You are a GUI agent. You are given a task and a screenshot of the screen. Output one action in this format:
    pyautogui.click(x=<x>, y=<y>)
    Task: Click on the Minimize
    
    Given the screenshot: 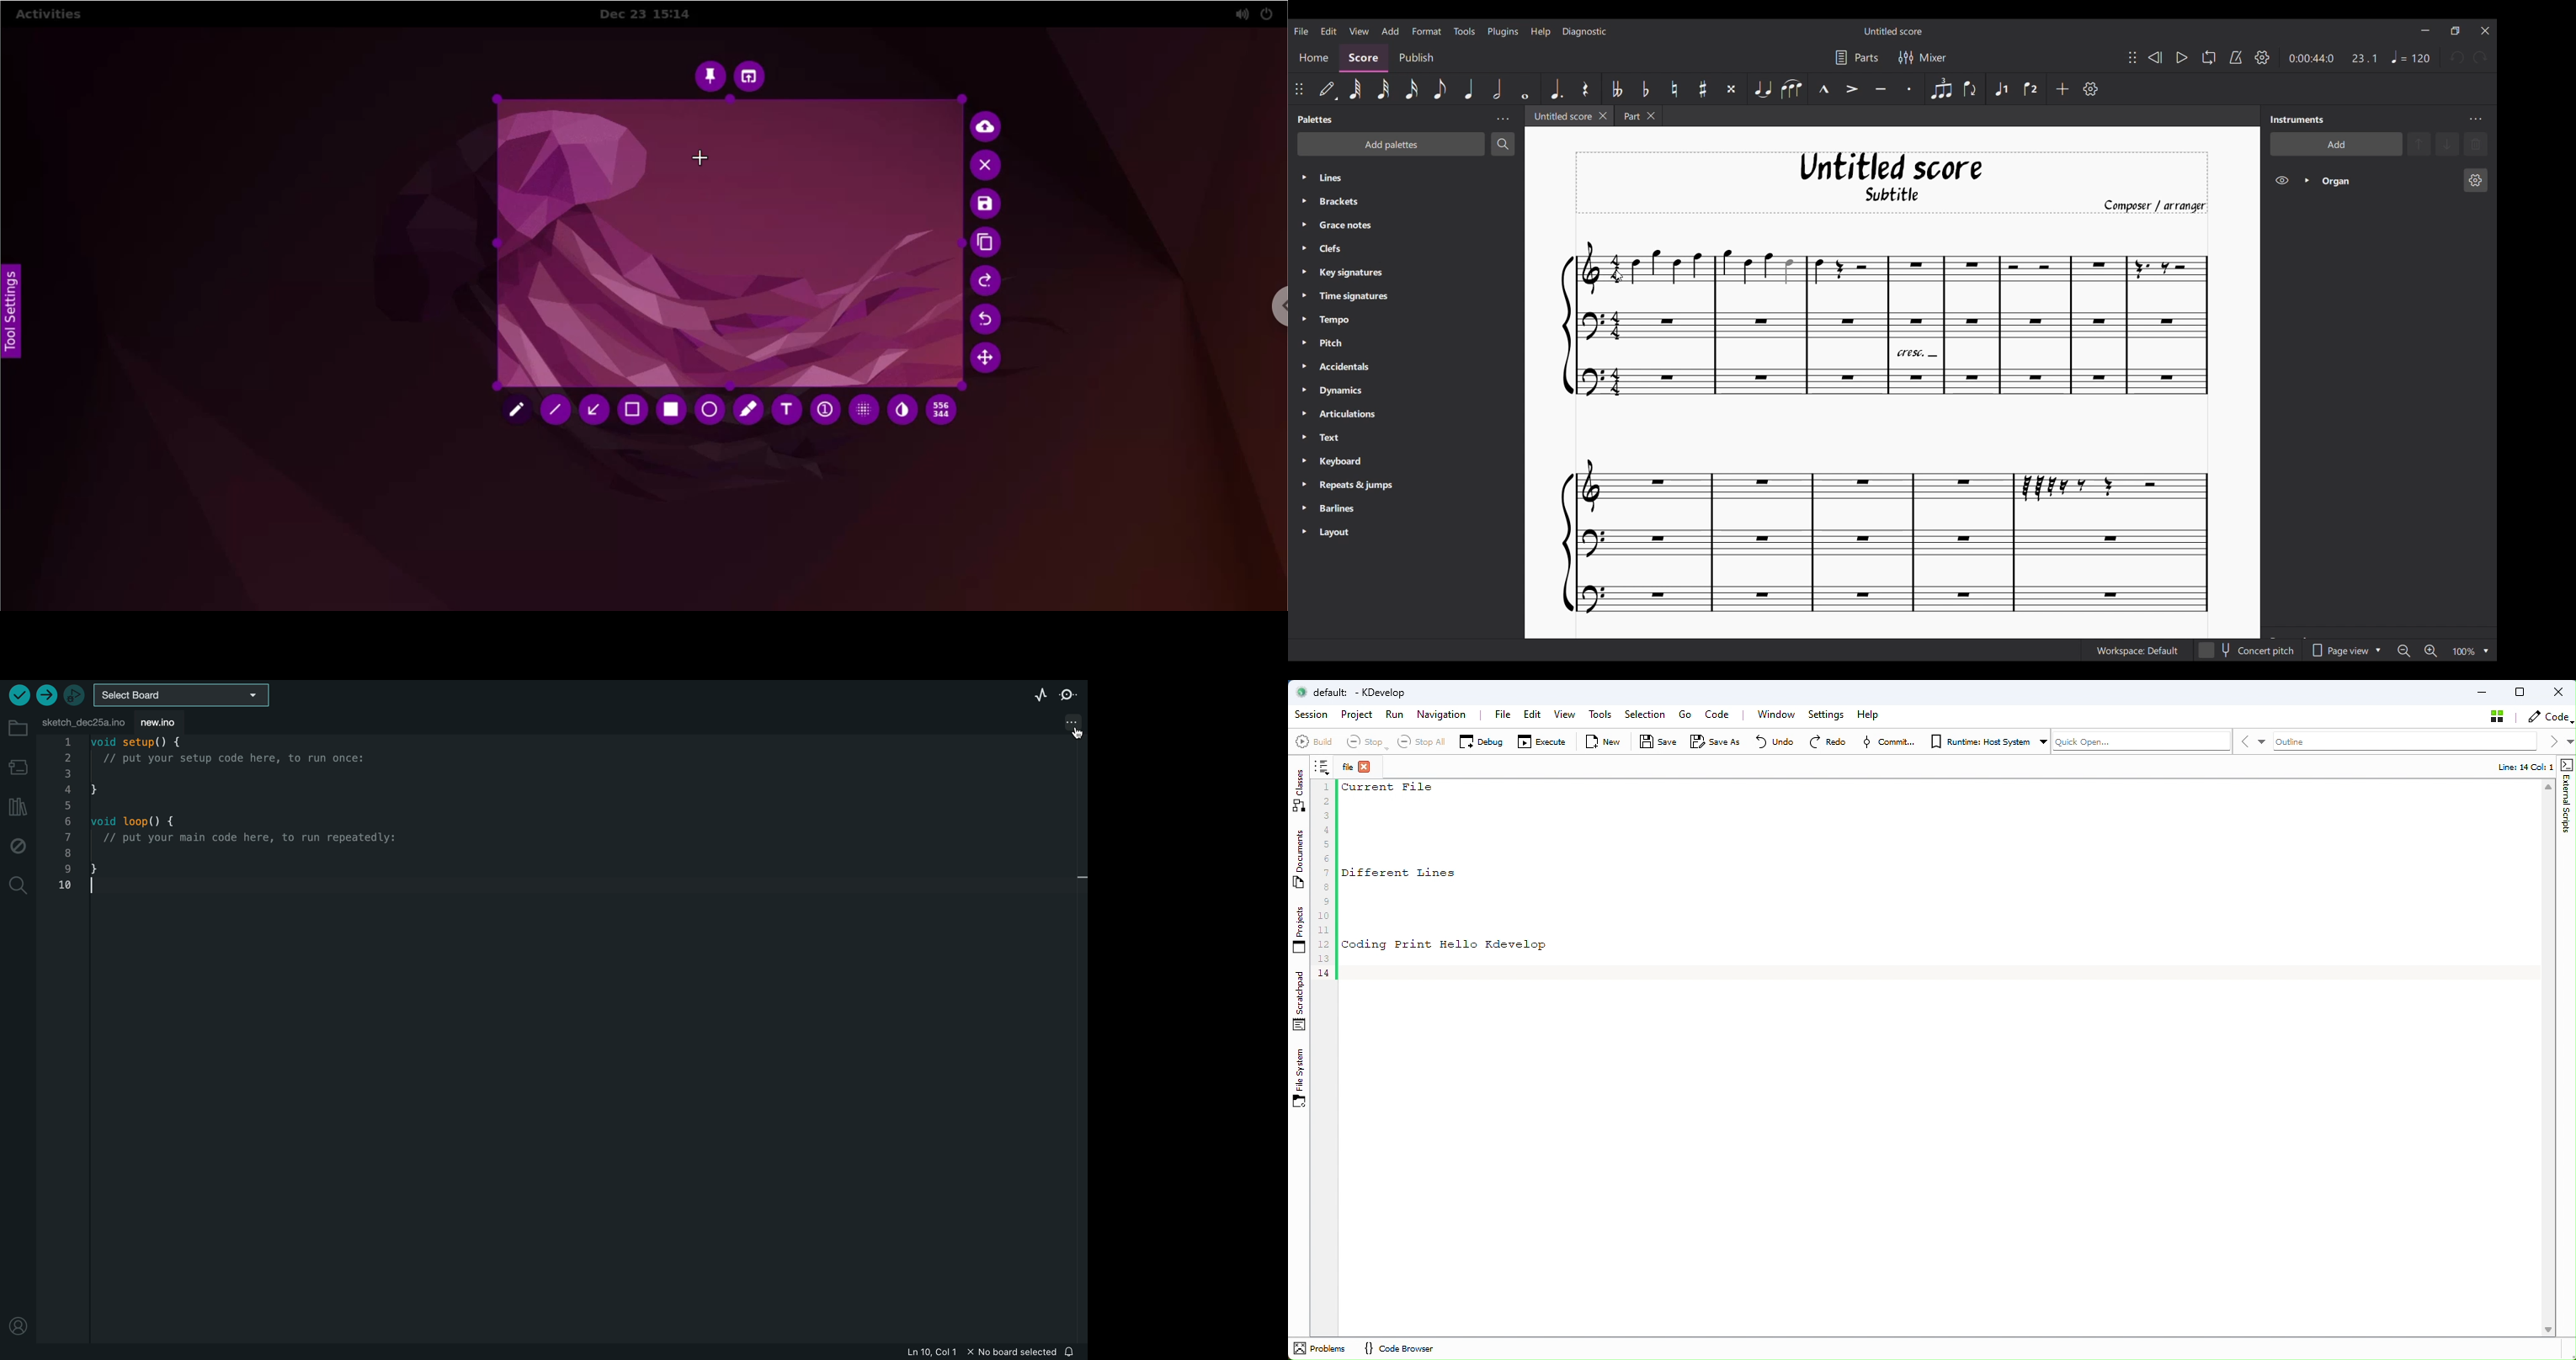 What is the action you would take?
    pyautogui.click(x=2426, y=30)
    